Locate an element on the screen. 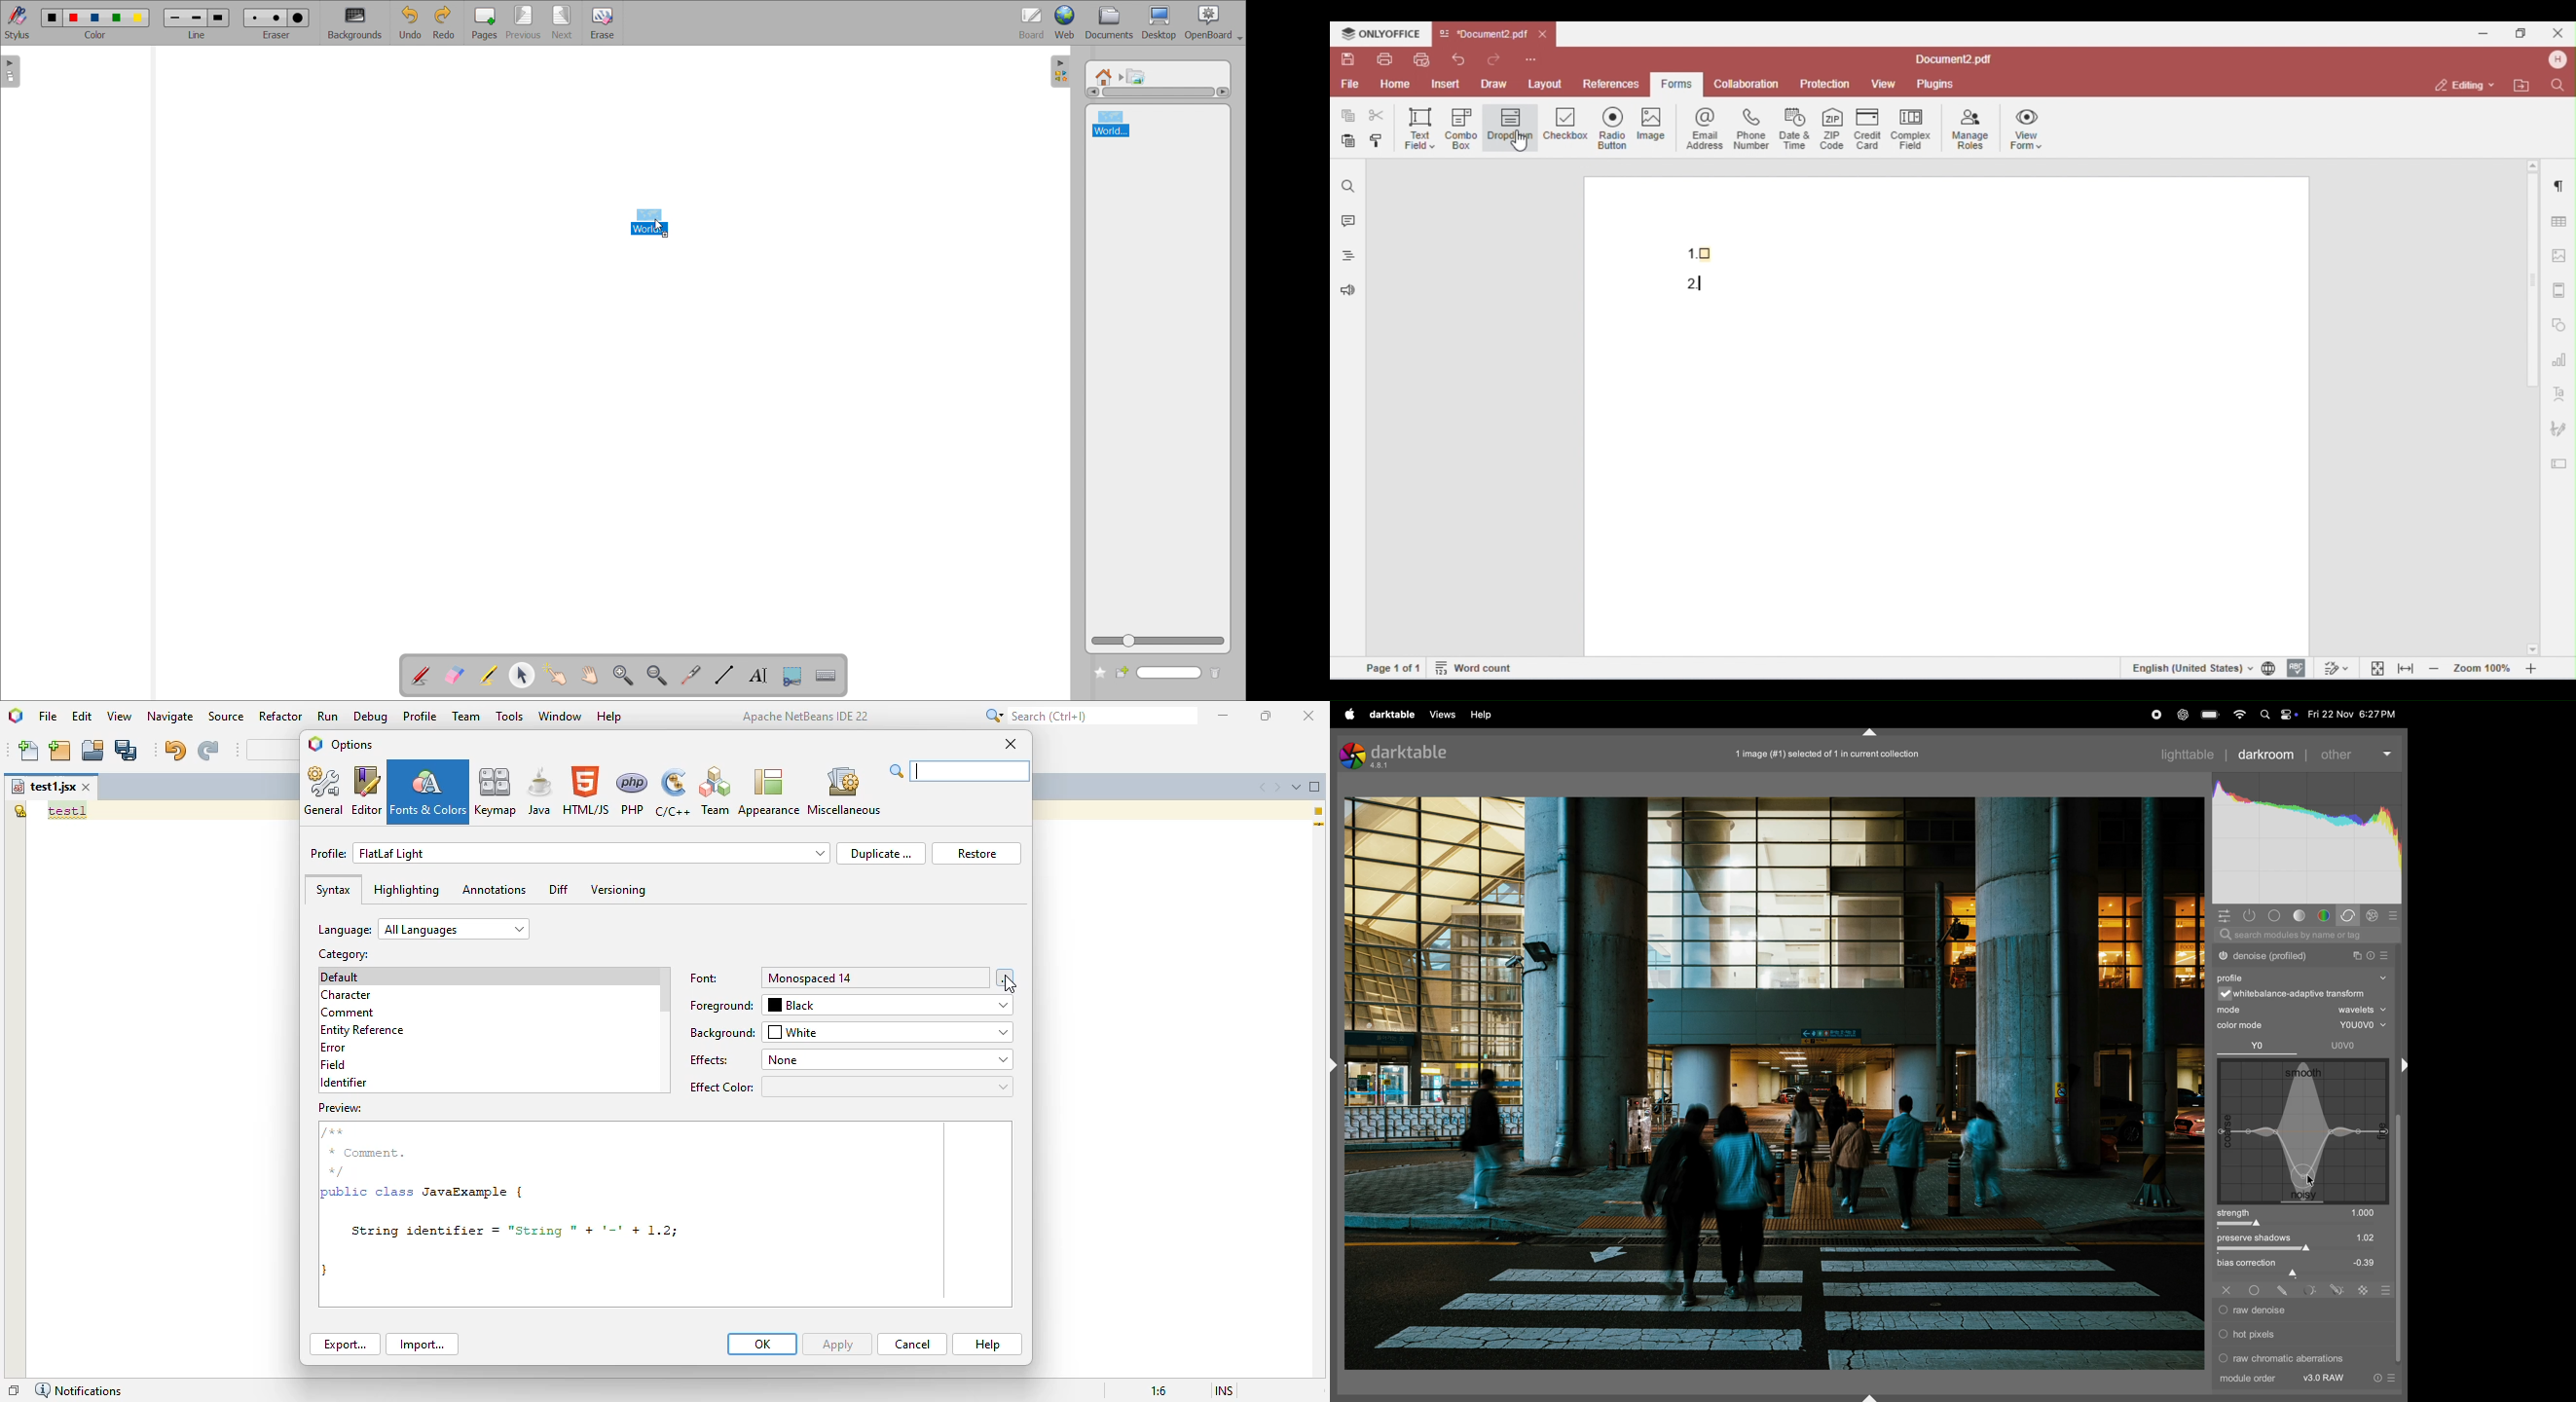  presets is located at coordinates (2393, 916).